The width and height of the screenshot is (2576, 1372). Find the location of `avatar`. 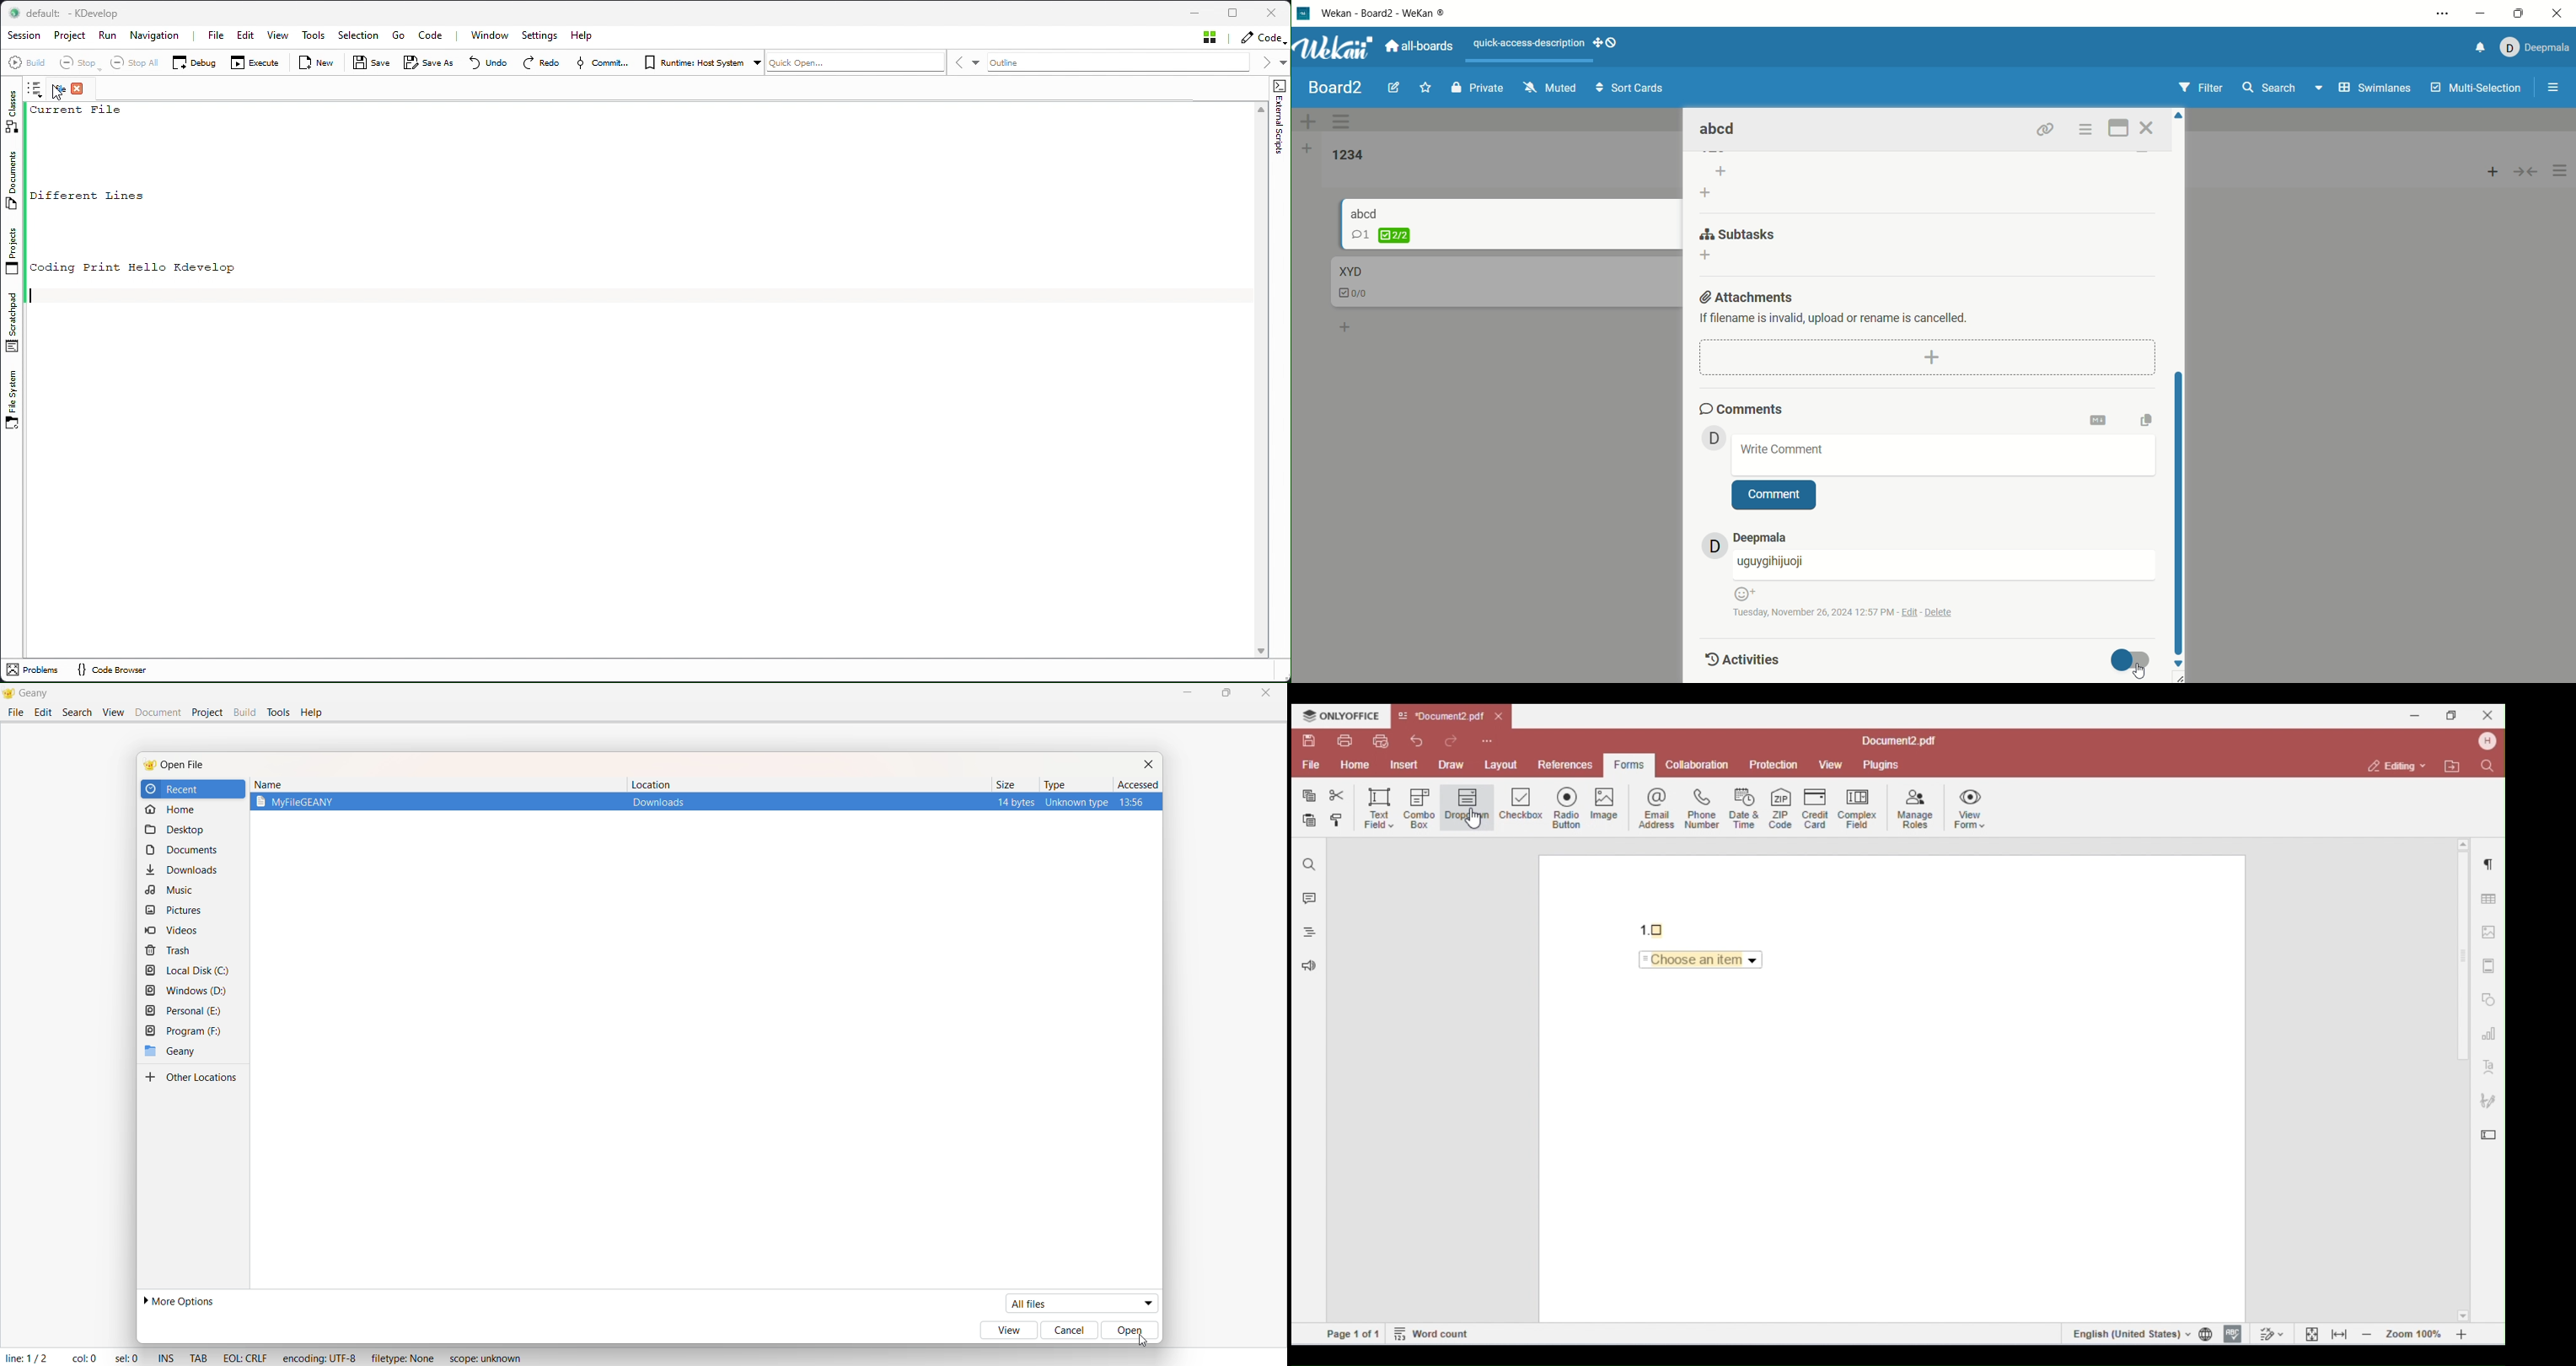

avatar is located at coordinates (1715, 545).